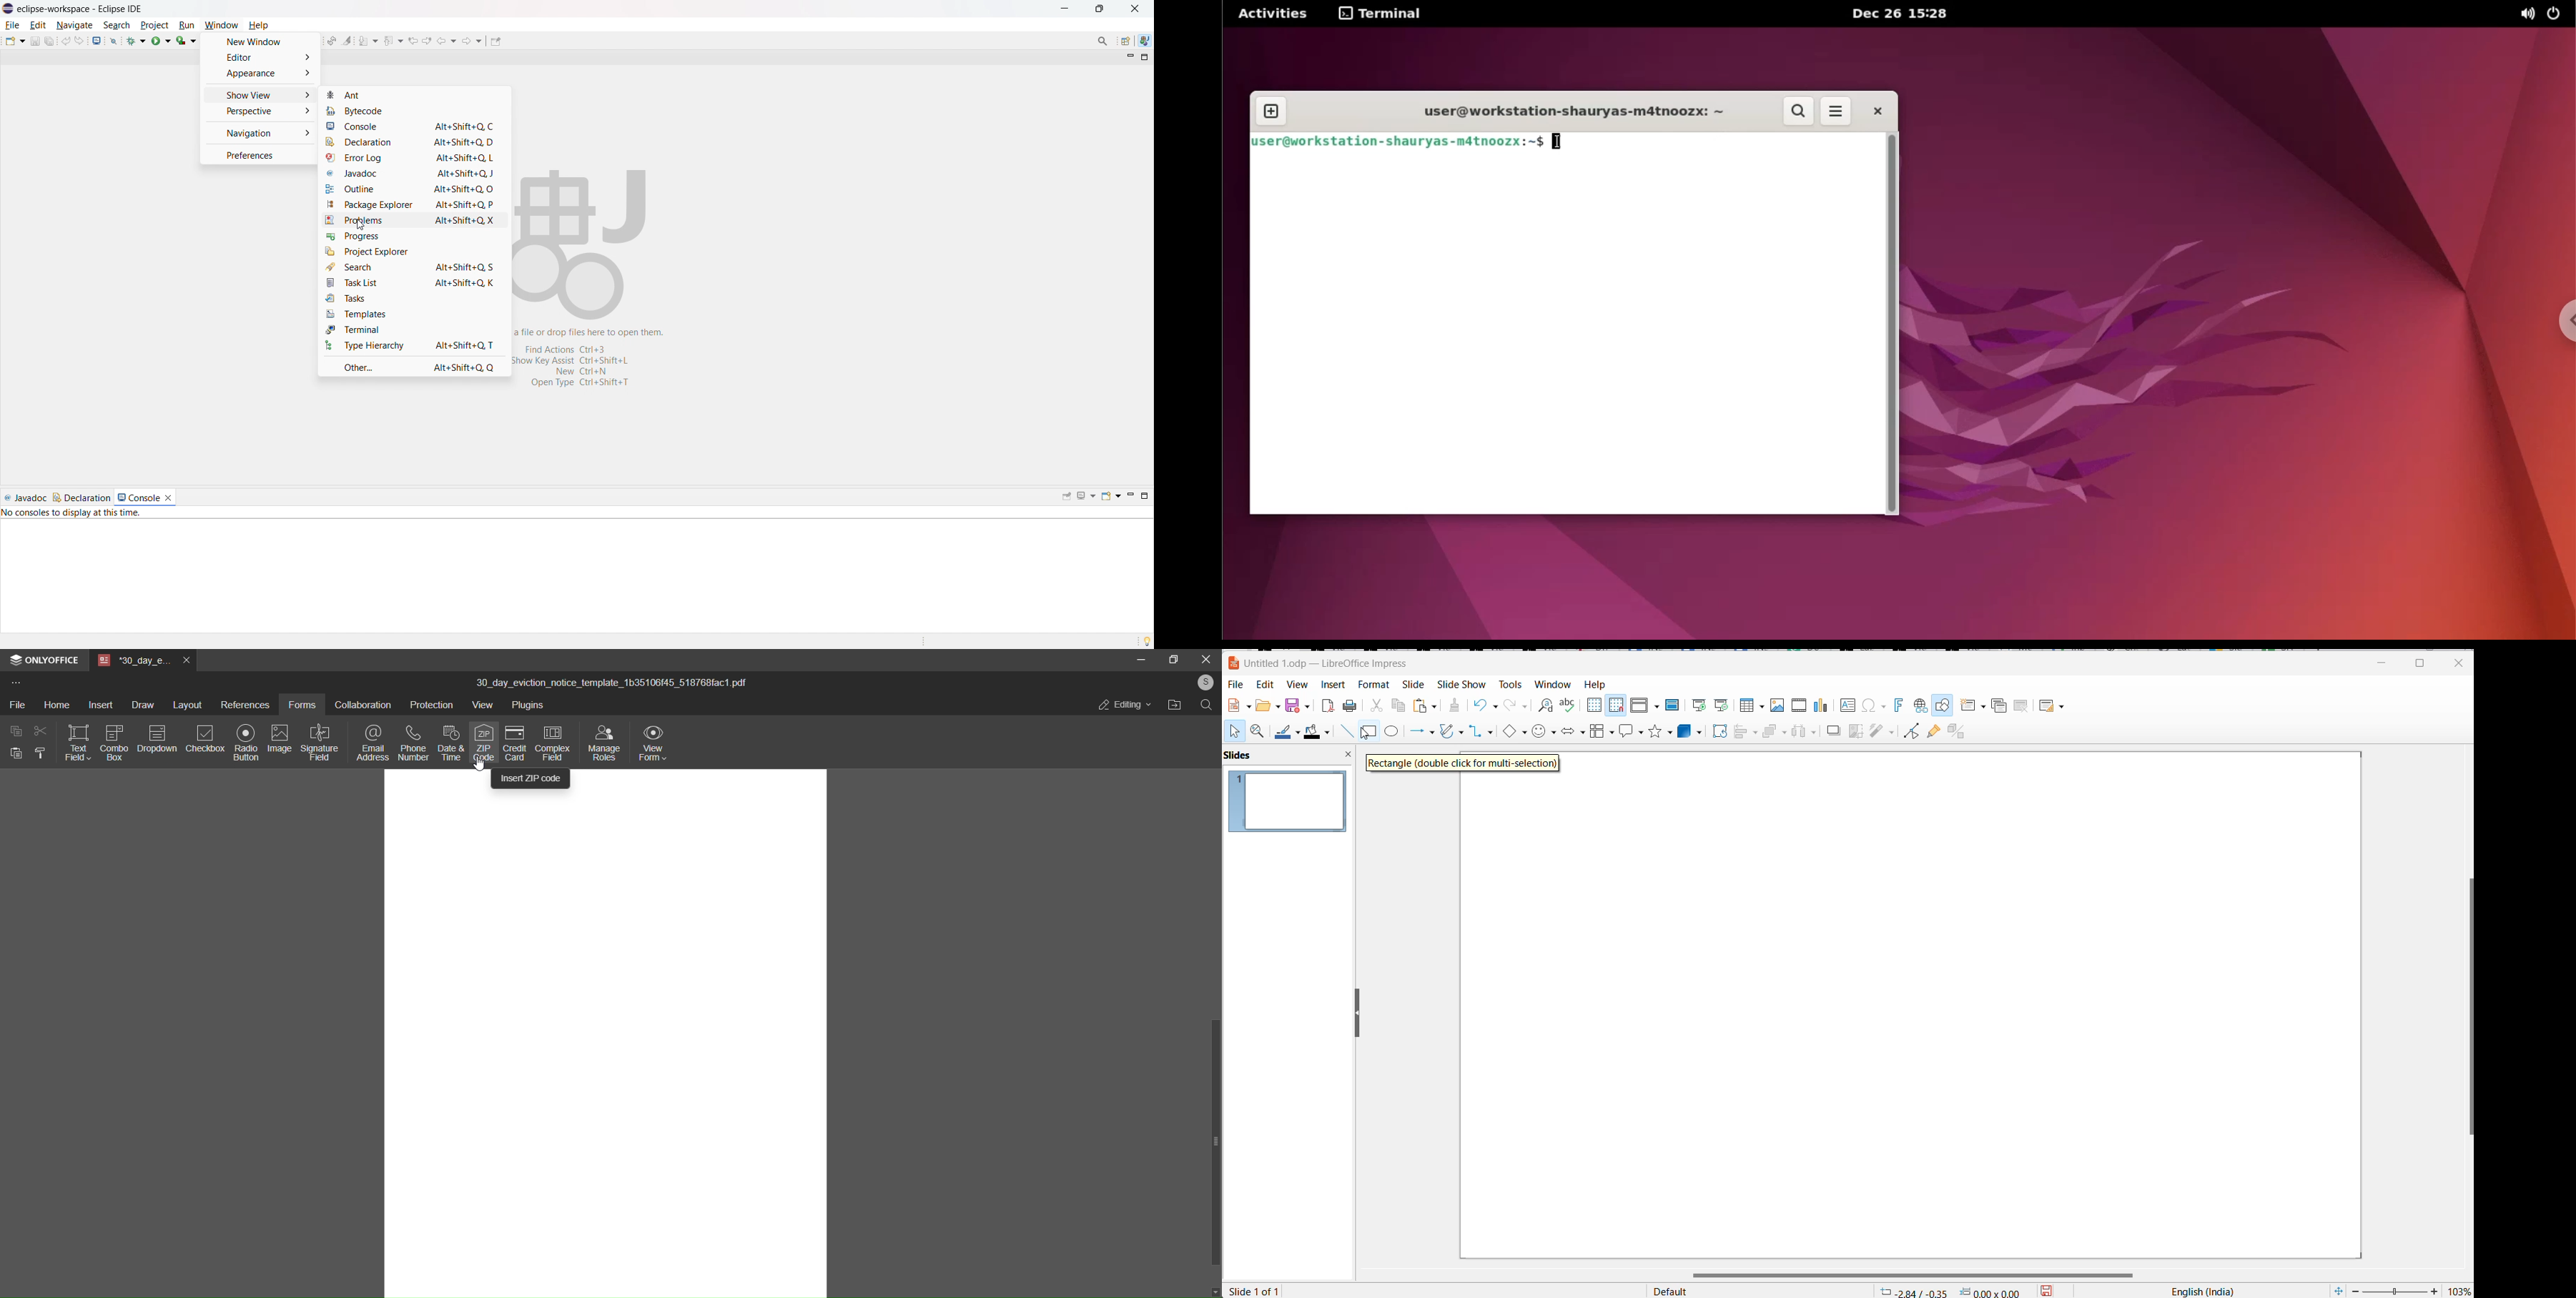 The width and height of the screenshot is (2576, 1316). Describe the element at coordinates (360, 225) in the screenshot. I see `cursor` at that location.